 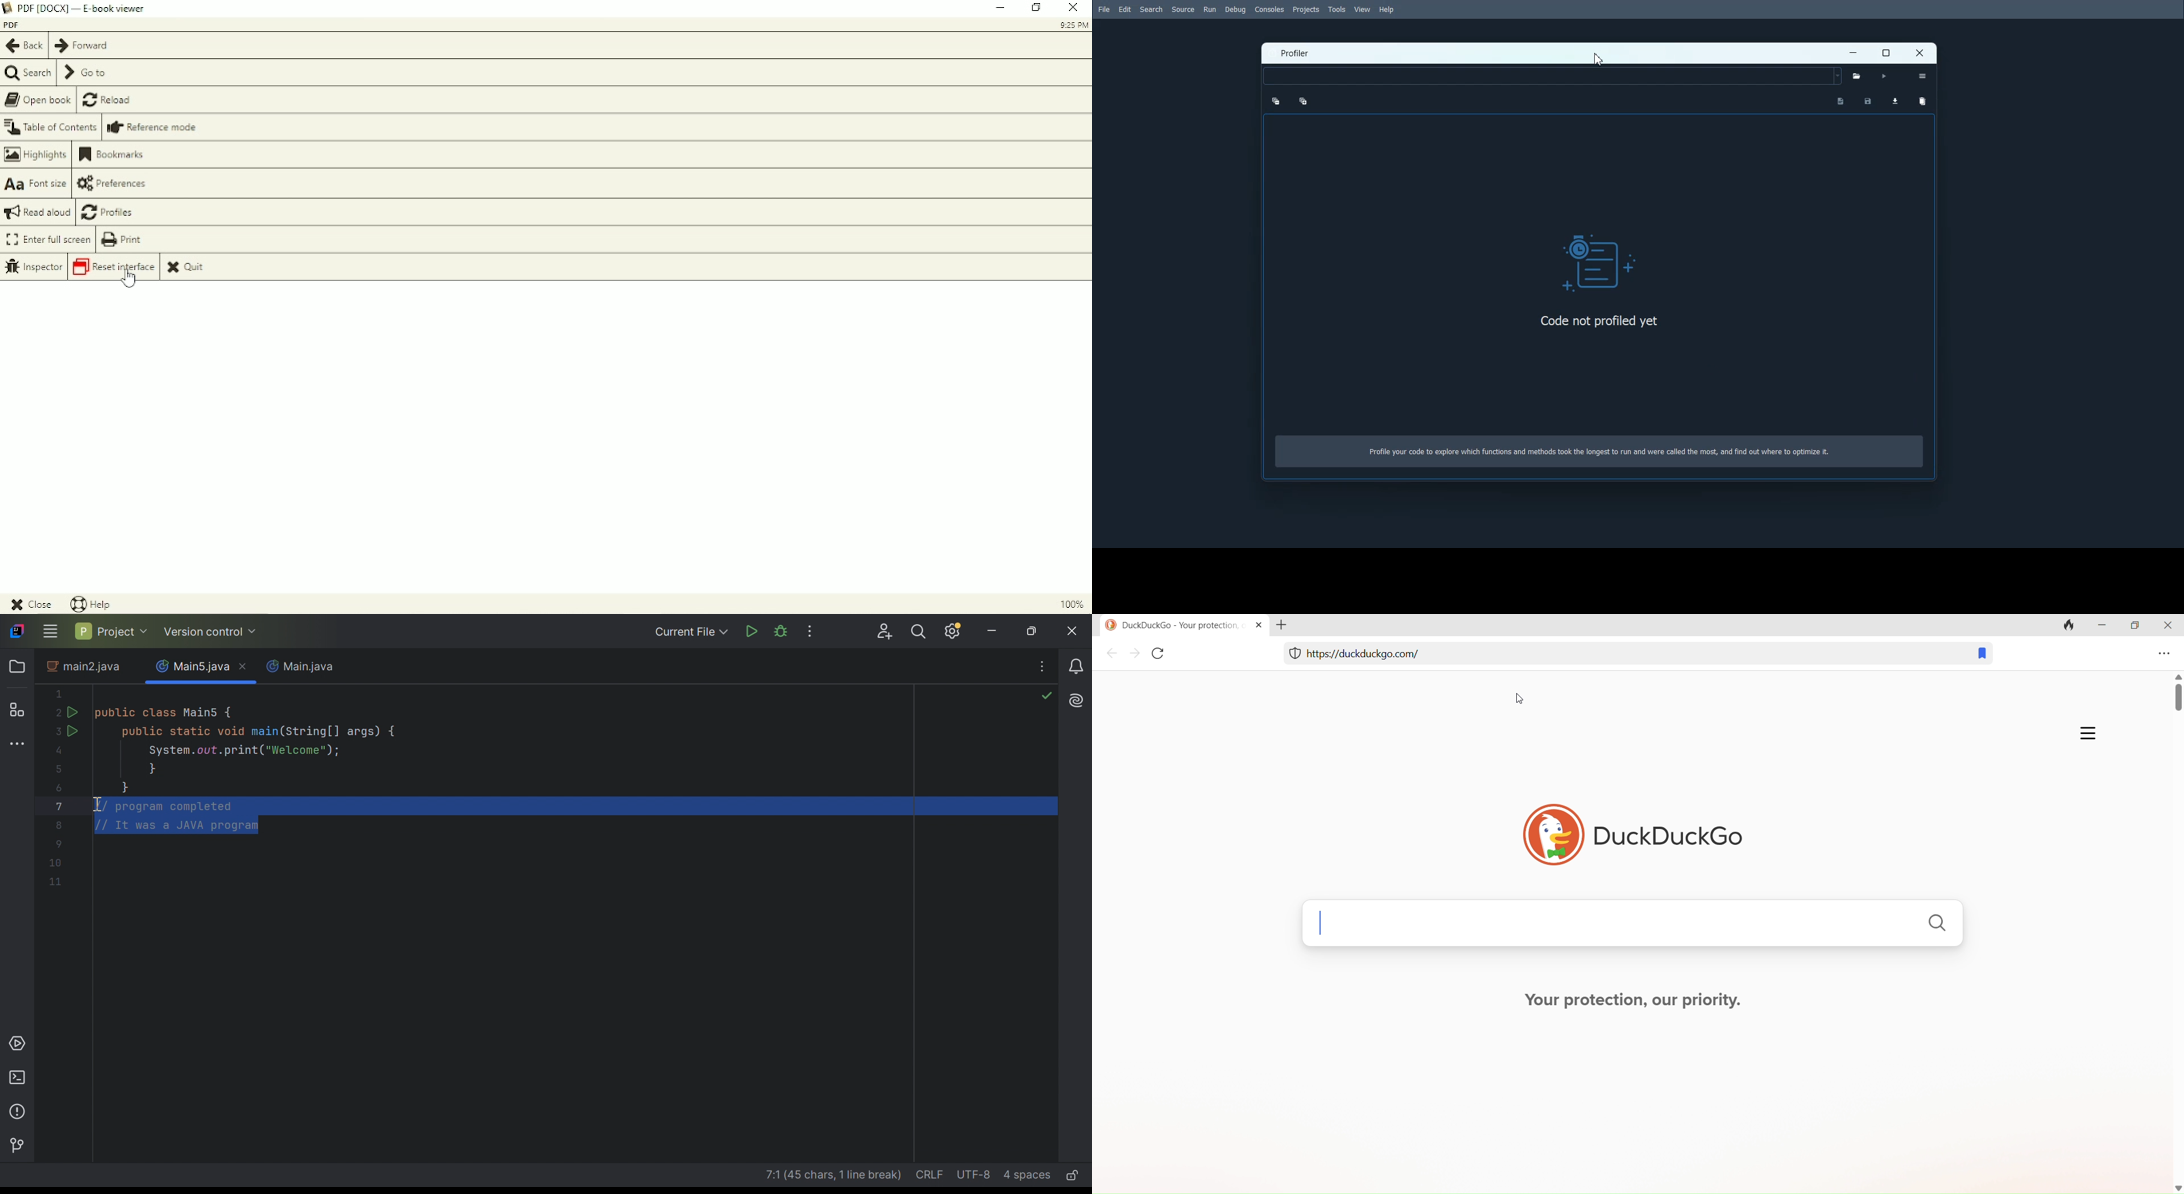 What do you see at coordinates (1363, 9) in the screenshot?
I see `View` at bounding box center [1363, 9].